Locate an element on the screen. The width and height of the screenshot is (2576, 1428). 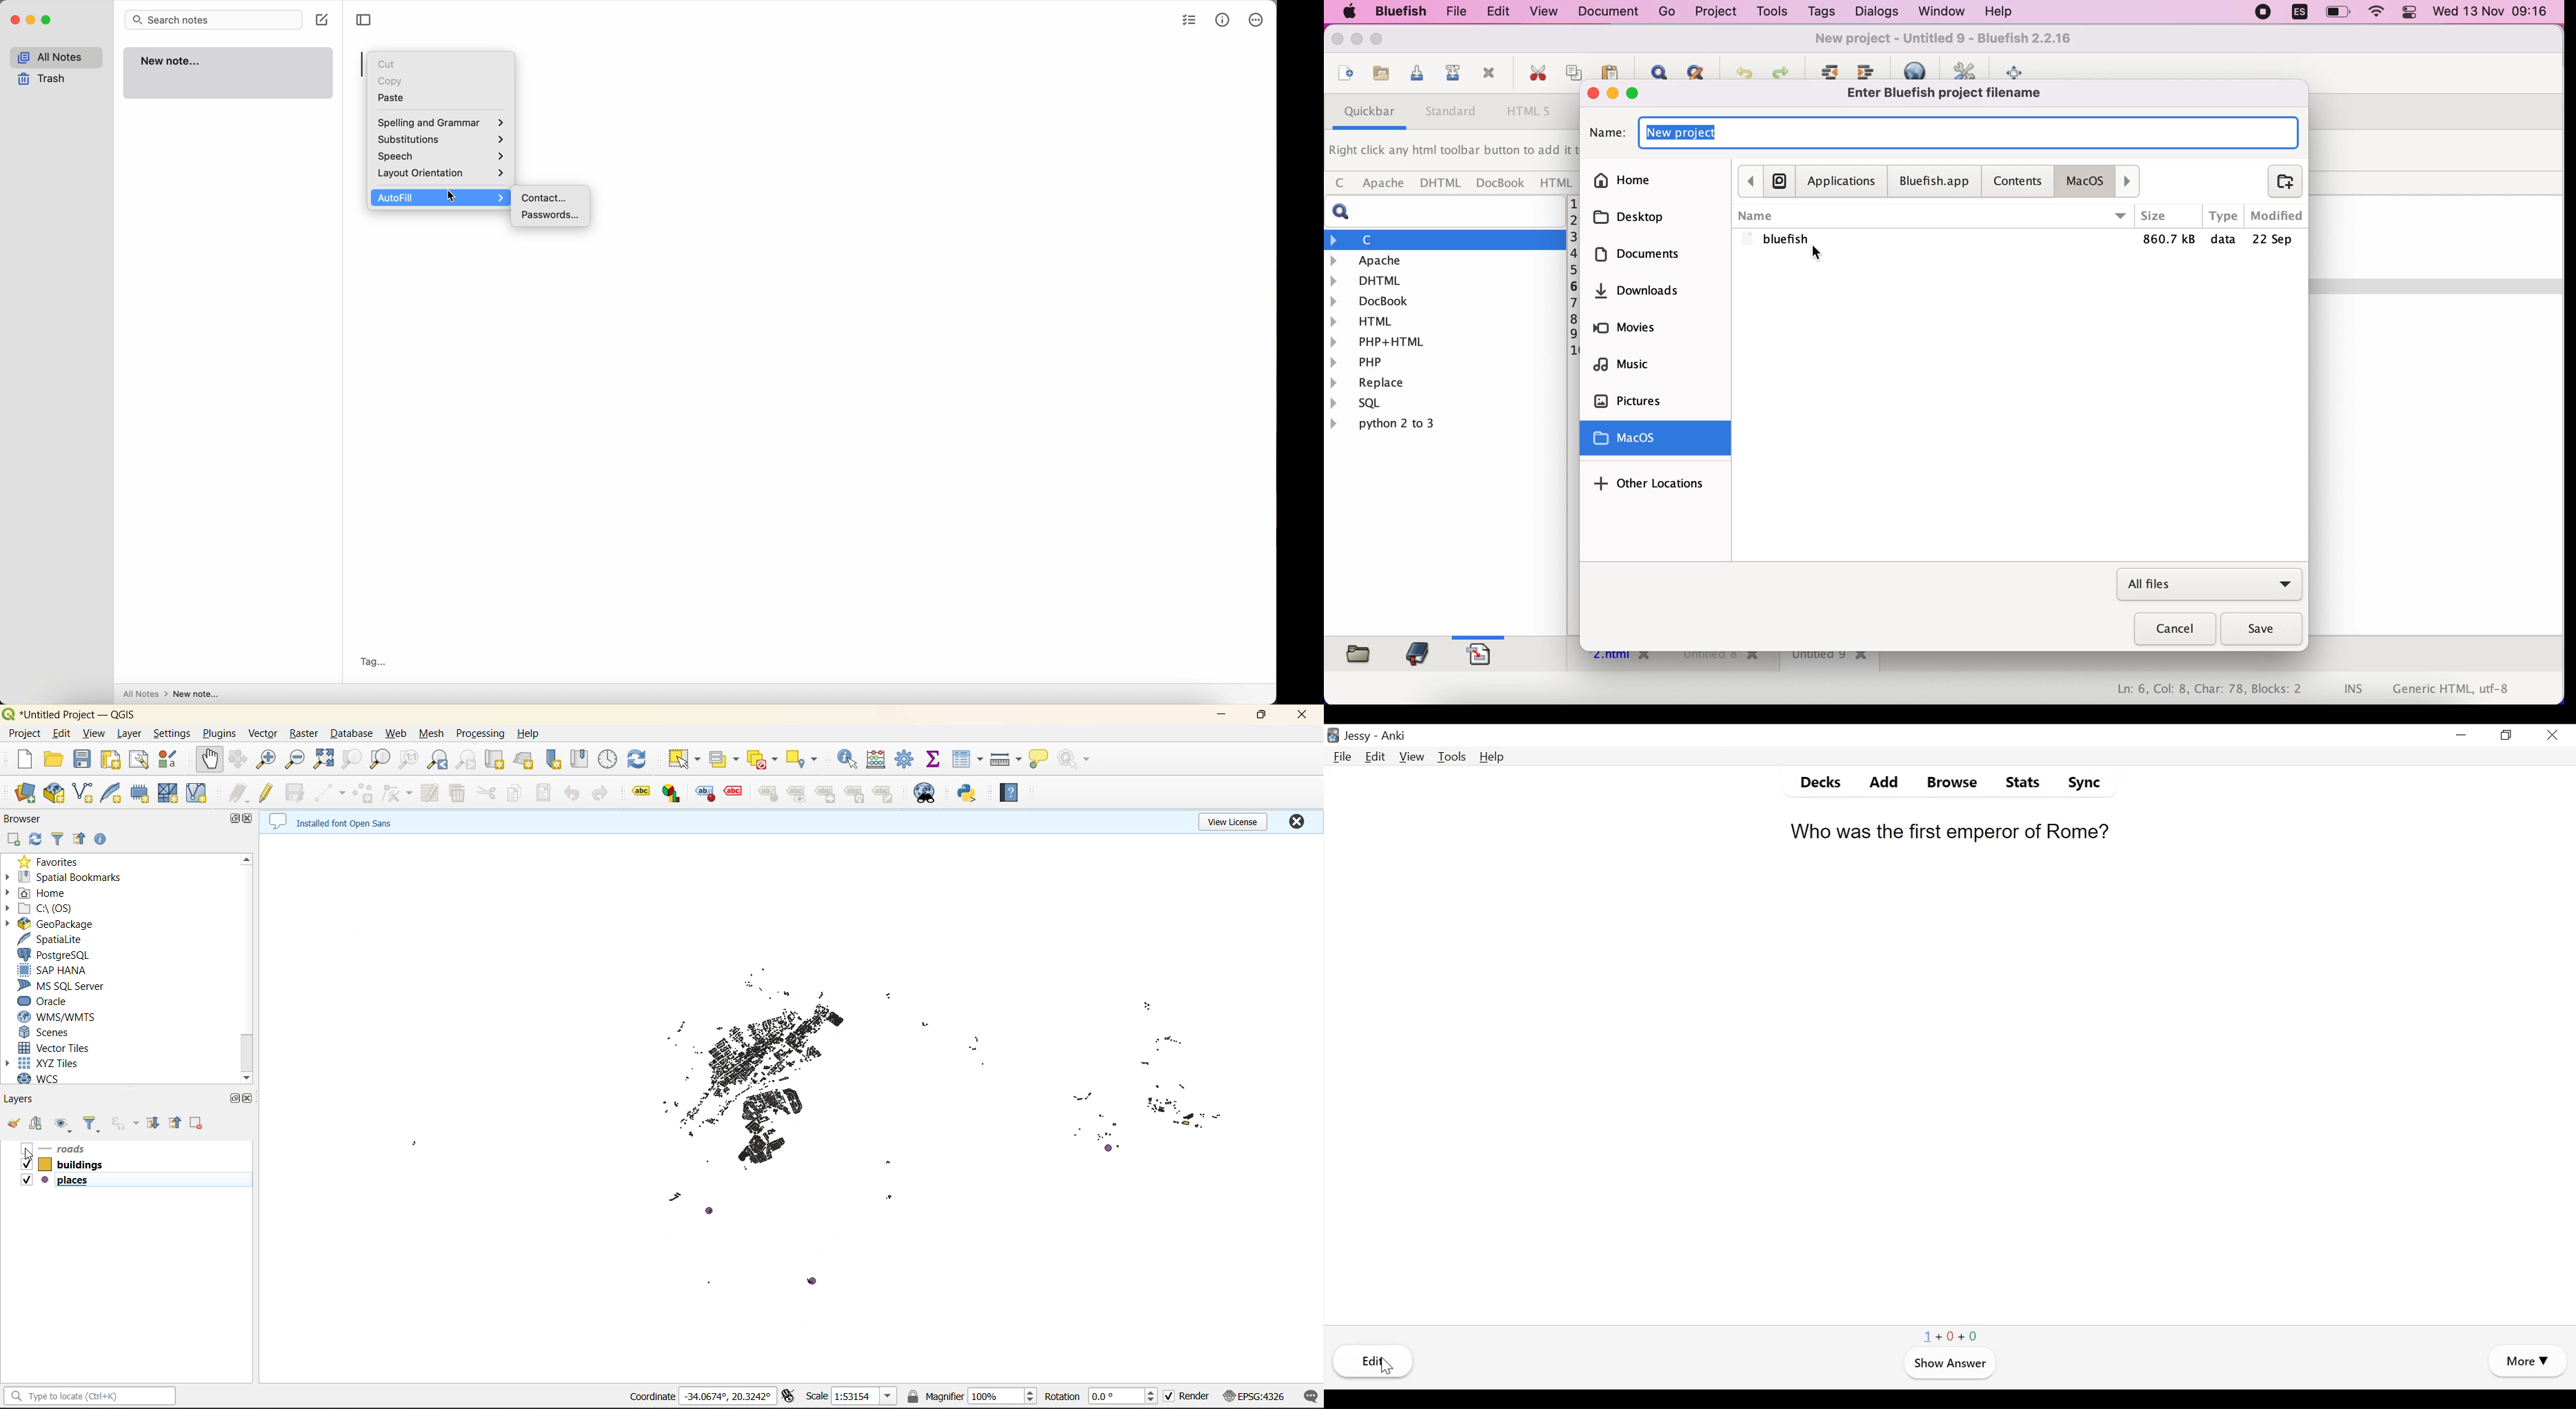
all notes is located at coordinates (55, 58).